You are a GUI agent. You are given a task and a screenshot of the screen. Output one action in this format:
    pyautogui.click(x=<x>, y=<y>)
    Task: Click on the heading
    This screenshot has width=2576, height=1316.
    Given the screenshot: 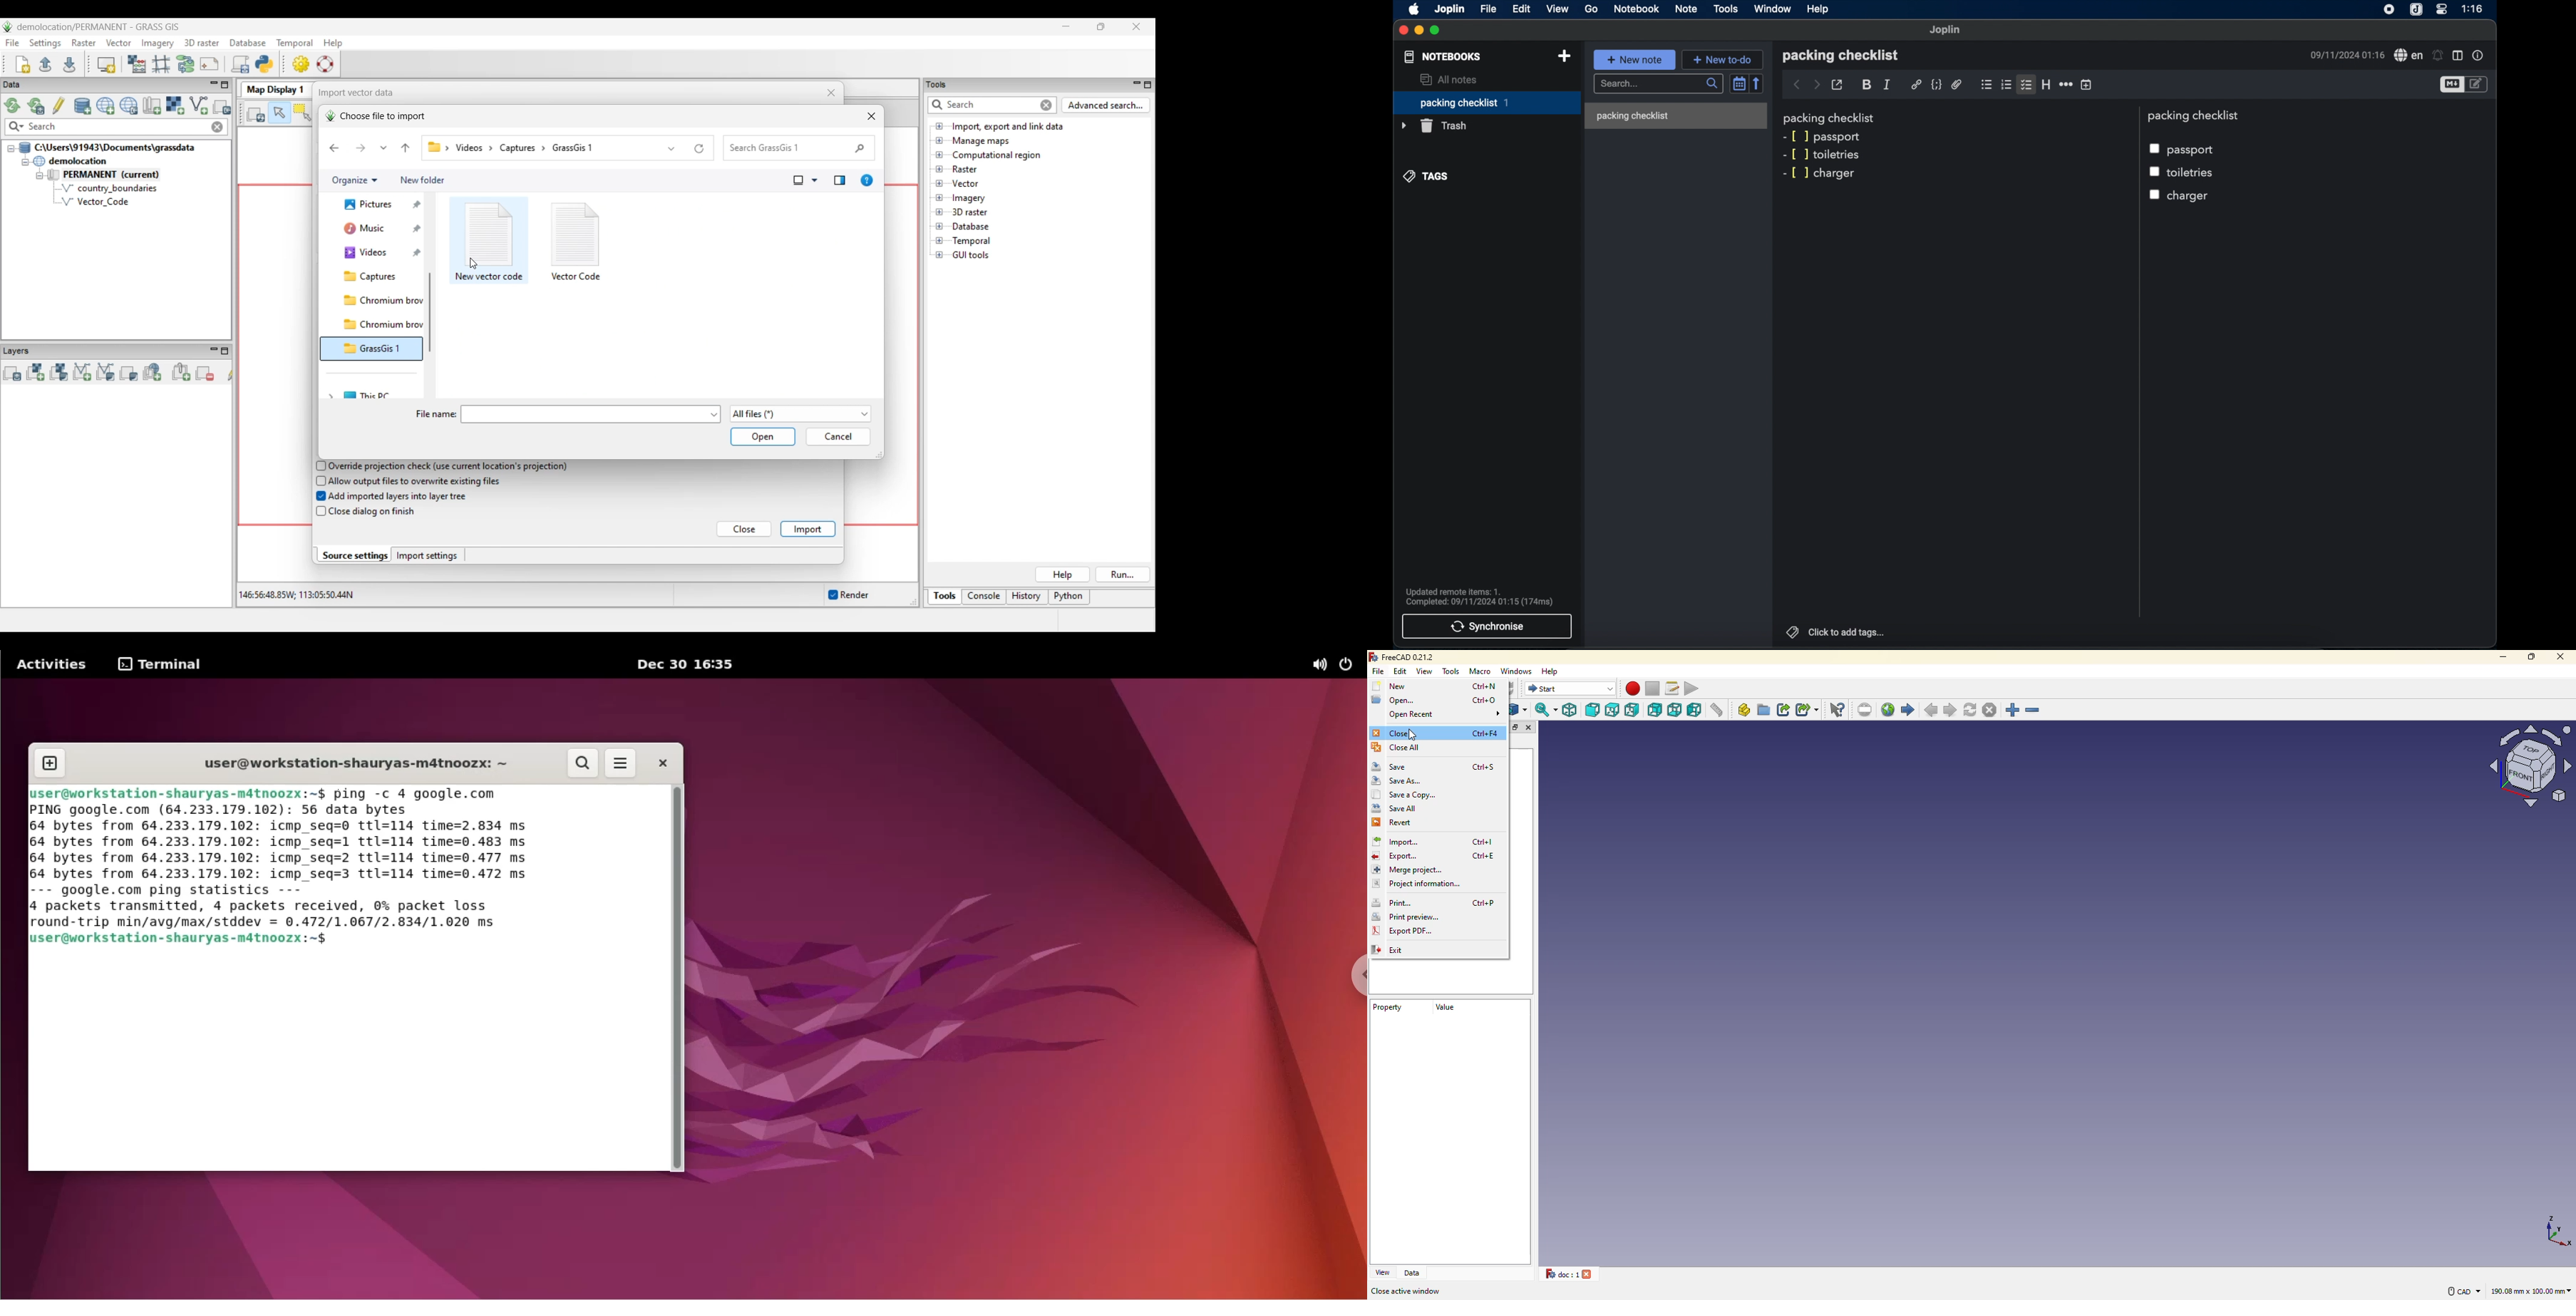 What is the action you would take?
    pyautogui.click(x=2046, y=84)
    